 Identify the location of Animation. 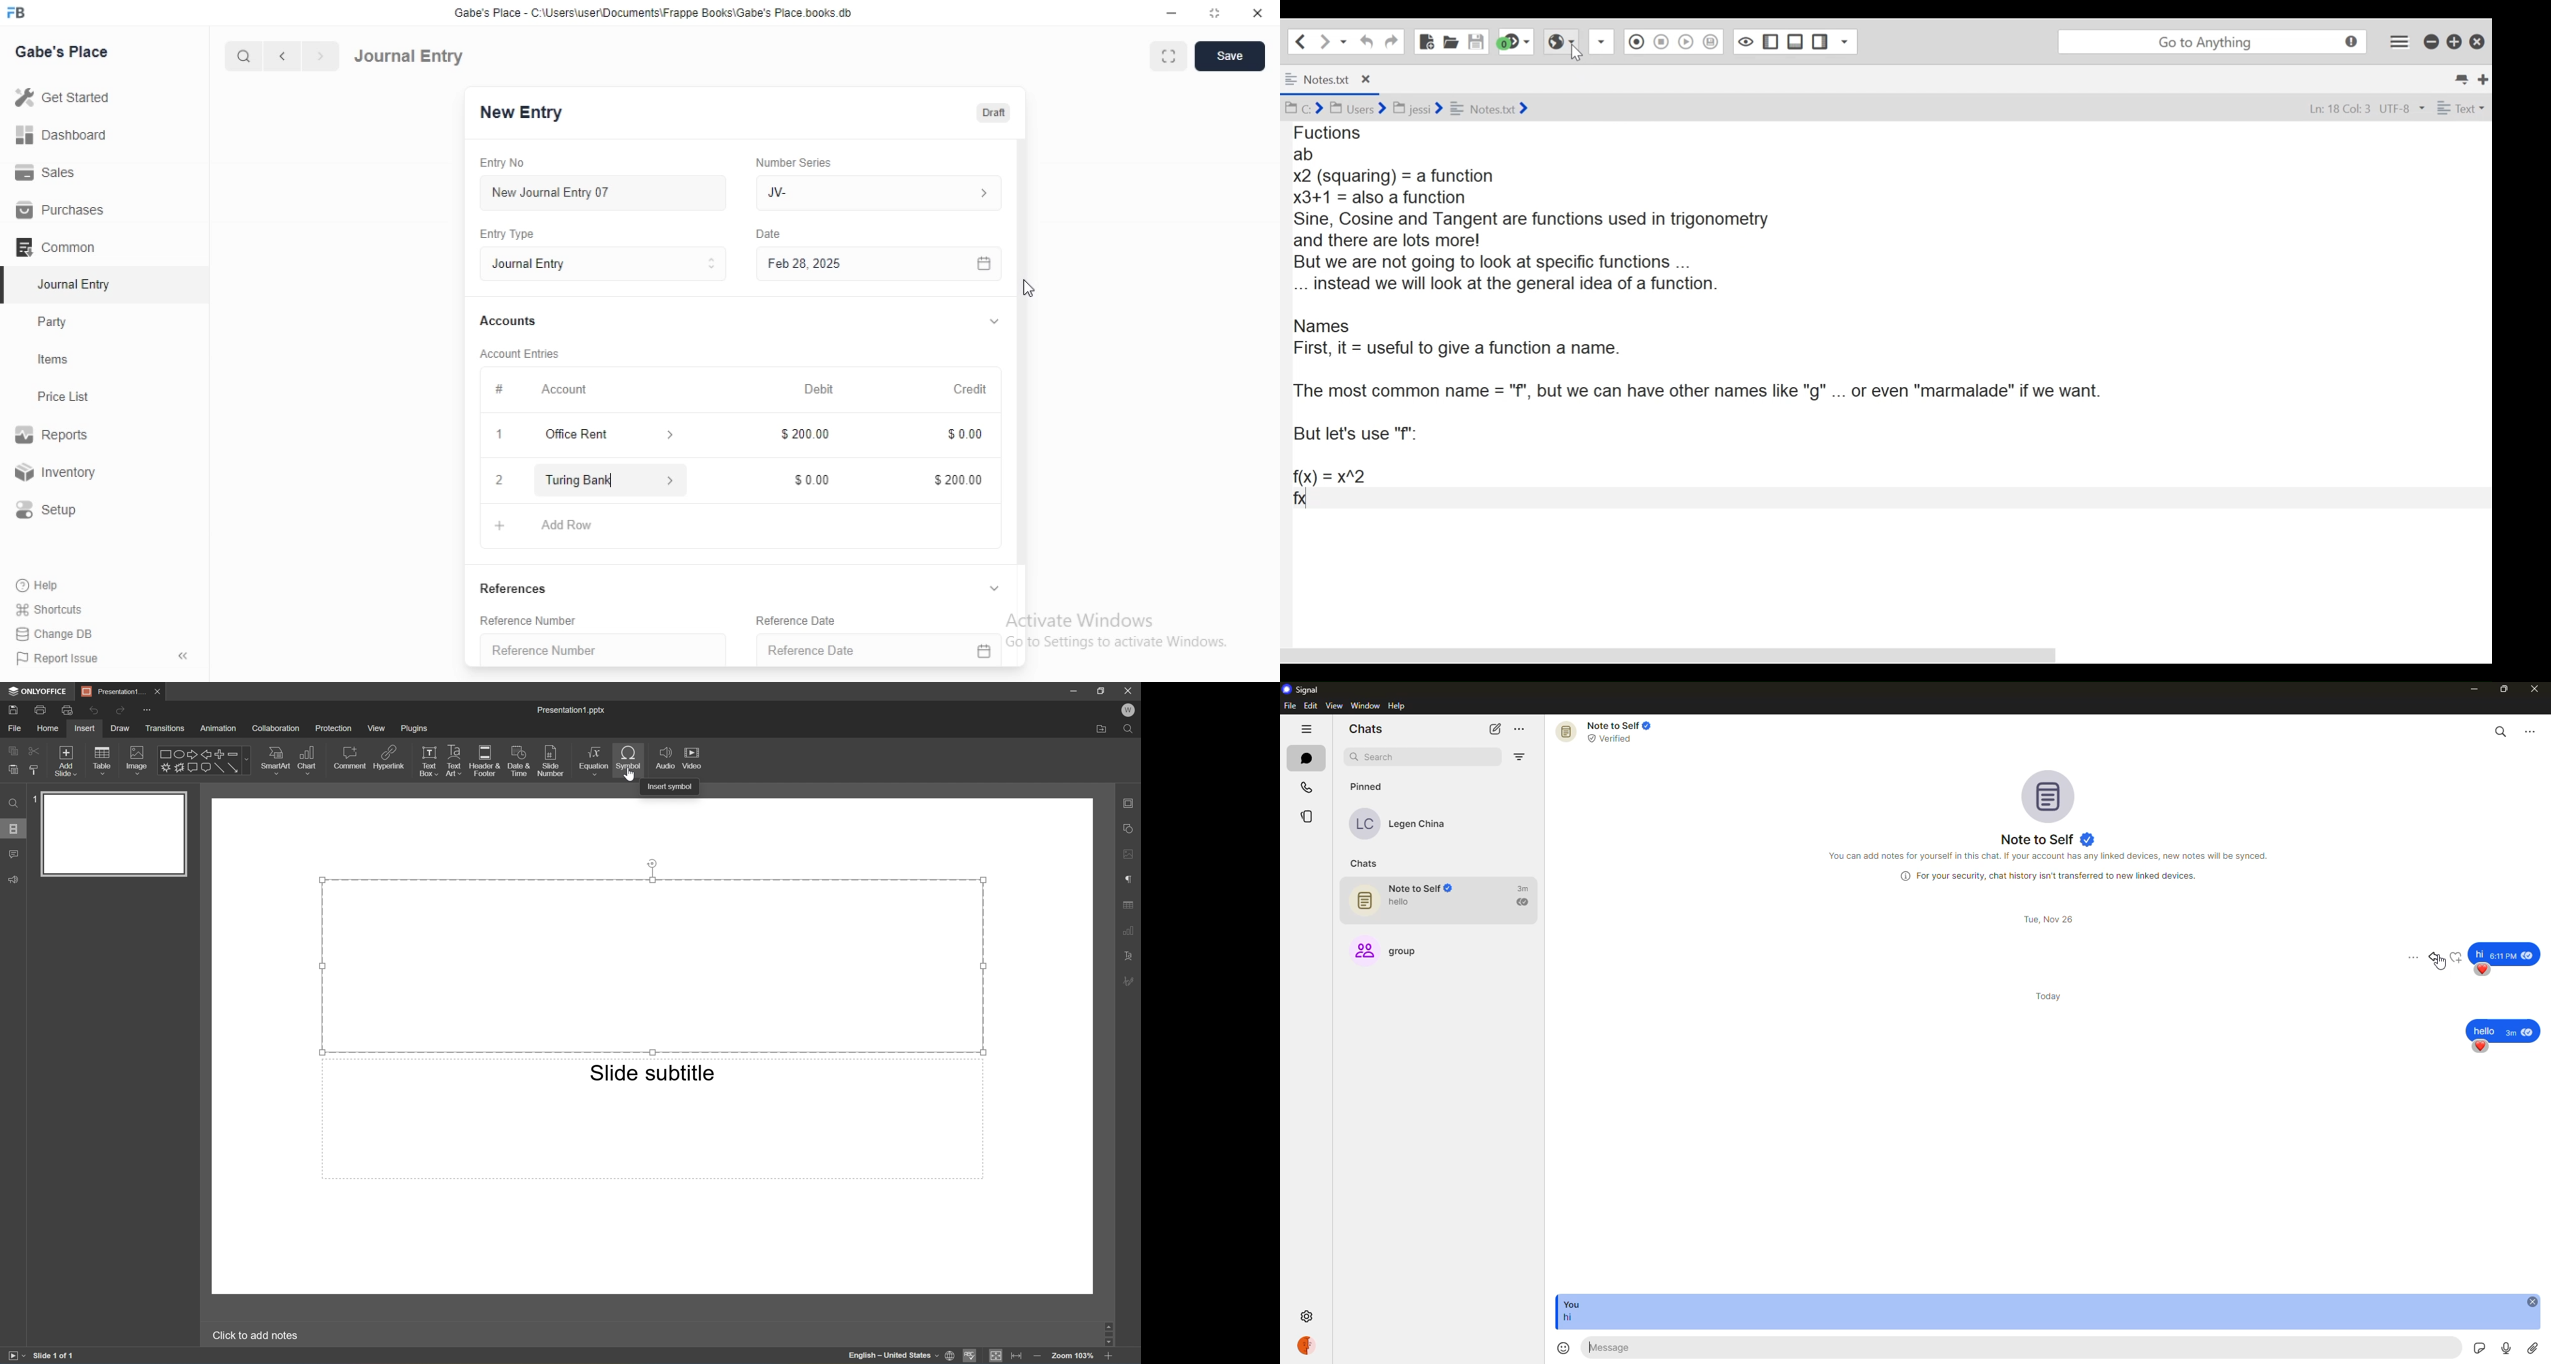
(218, 728).